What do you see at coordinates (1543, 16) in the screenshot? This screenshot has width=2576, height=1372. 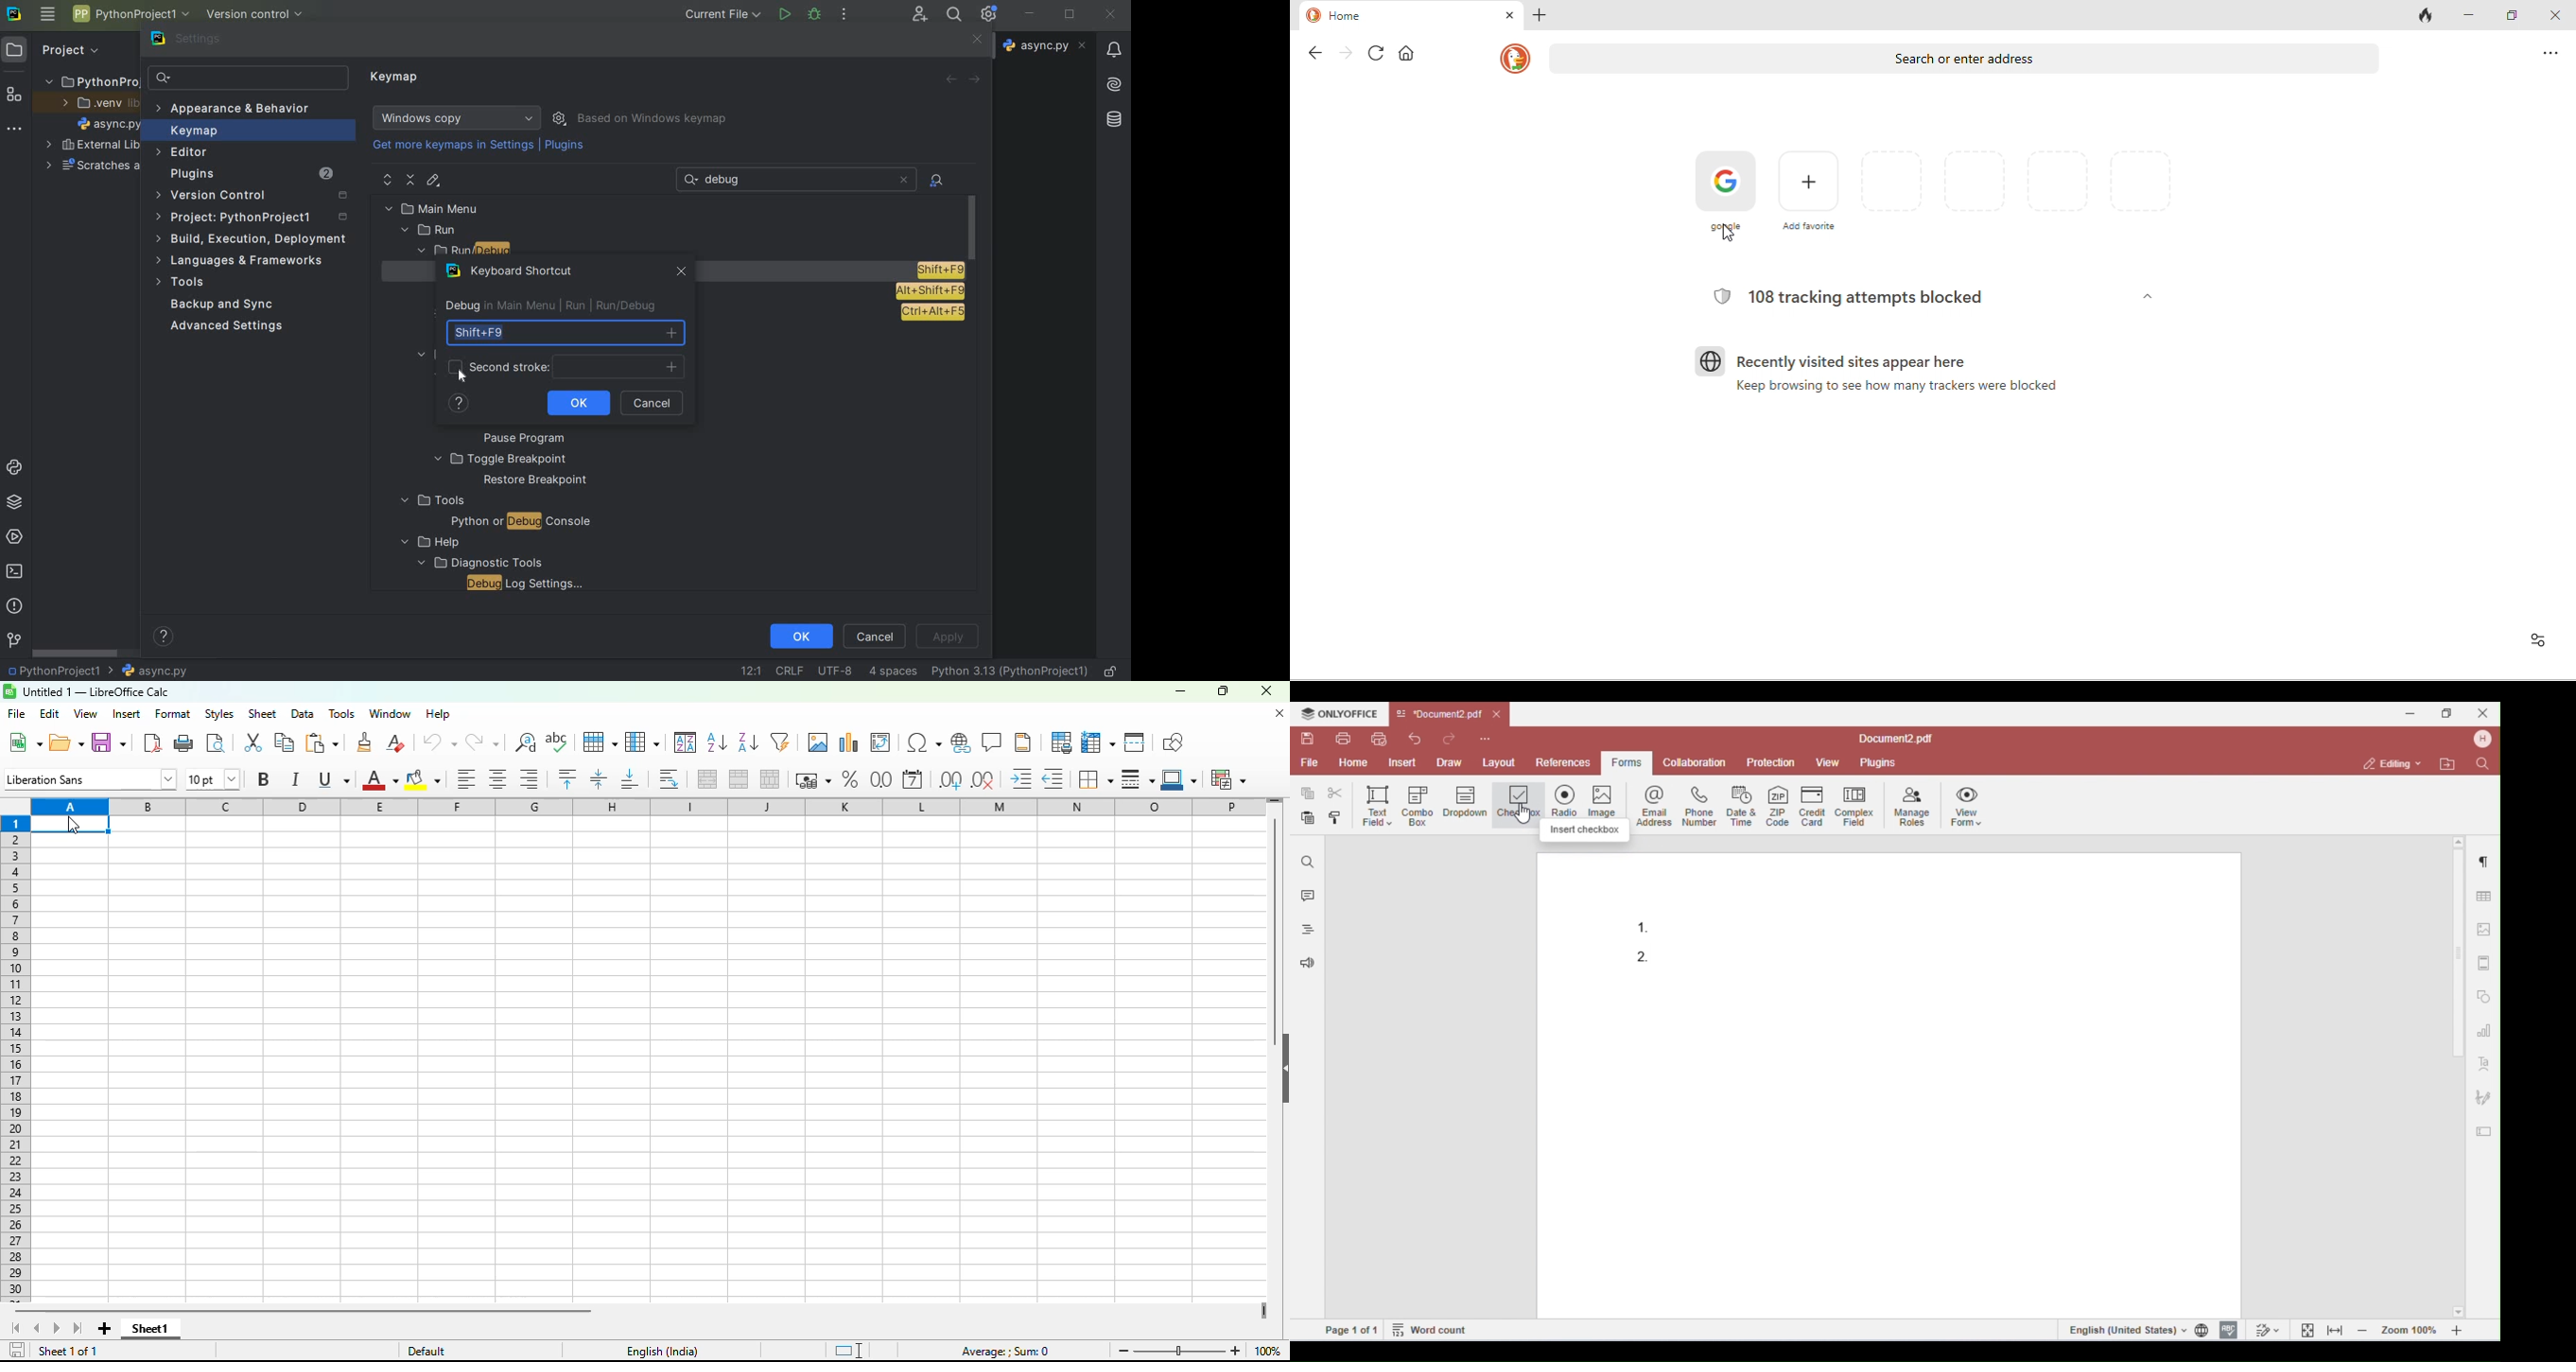 I see `add new tab` at bounding box center [1543, 16].